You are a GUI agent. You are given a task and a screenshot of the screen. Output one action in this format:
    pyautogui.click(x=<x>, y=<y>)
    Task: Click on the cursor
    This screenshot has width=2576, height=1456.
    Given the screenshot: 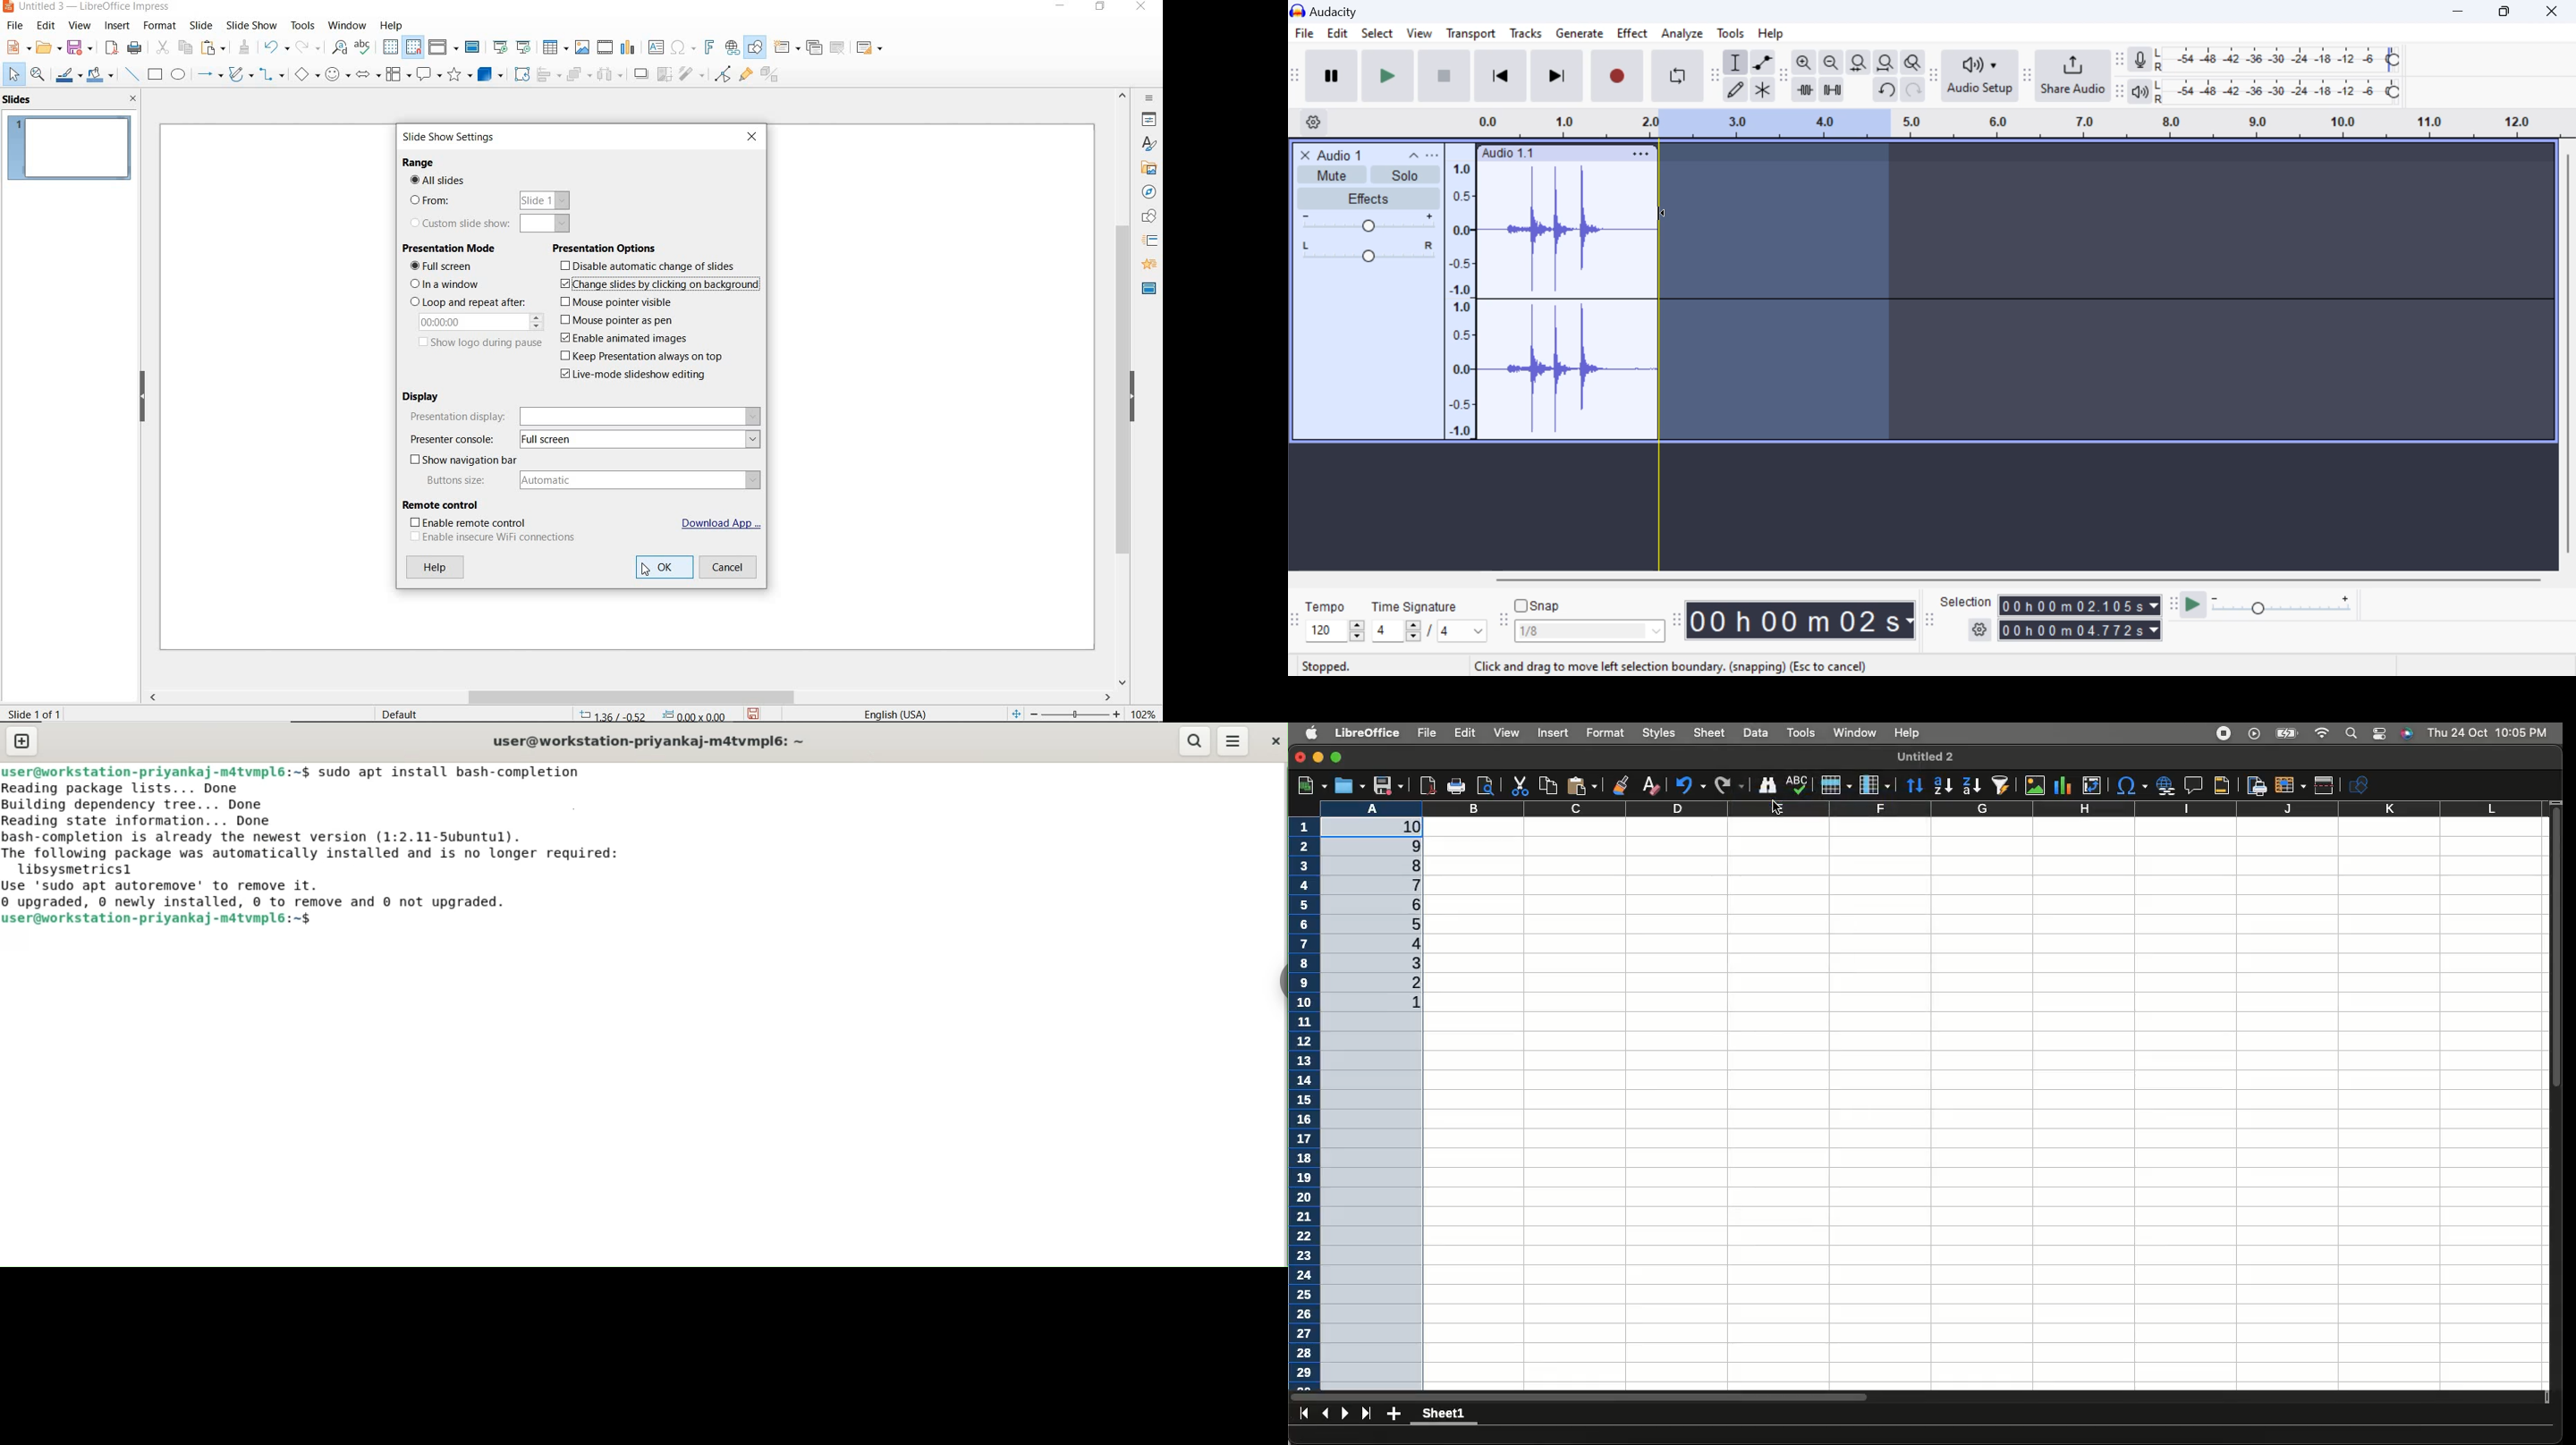 What is the action you would take?
    pyautogui.click(x=1777, y=808)
    